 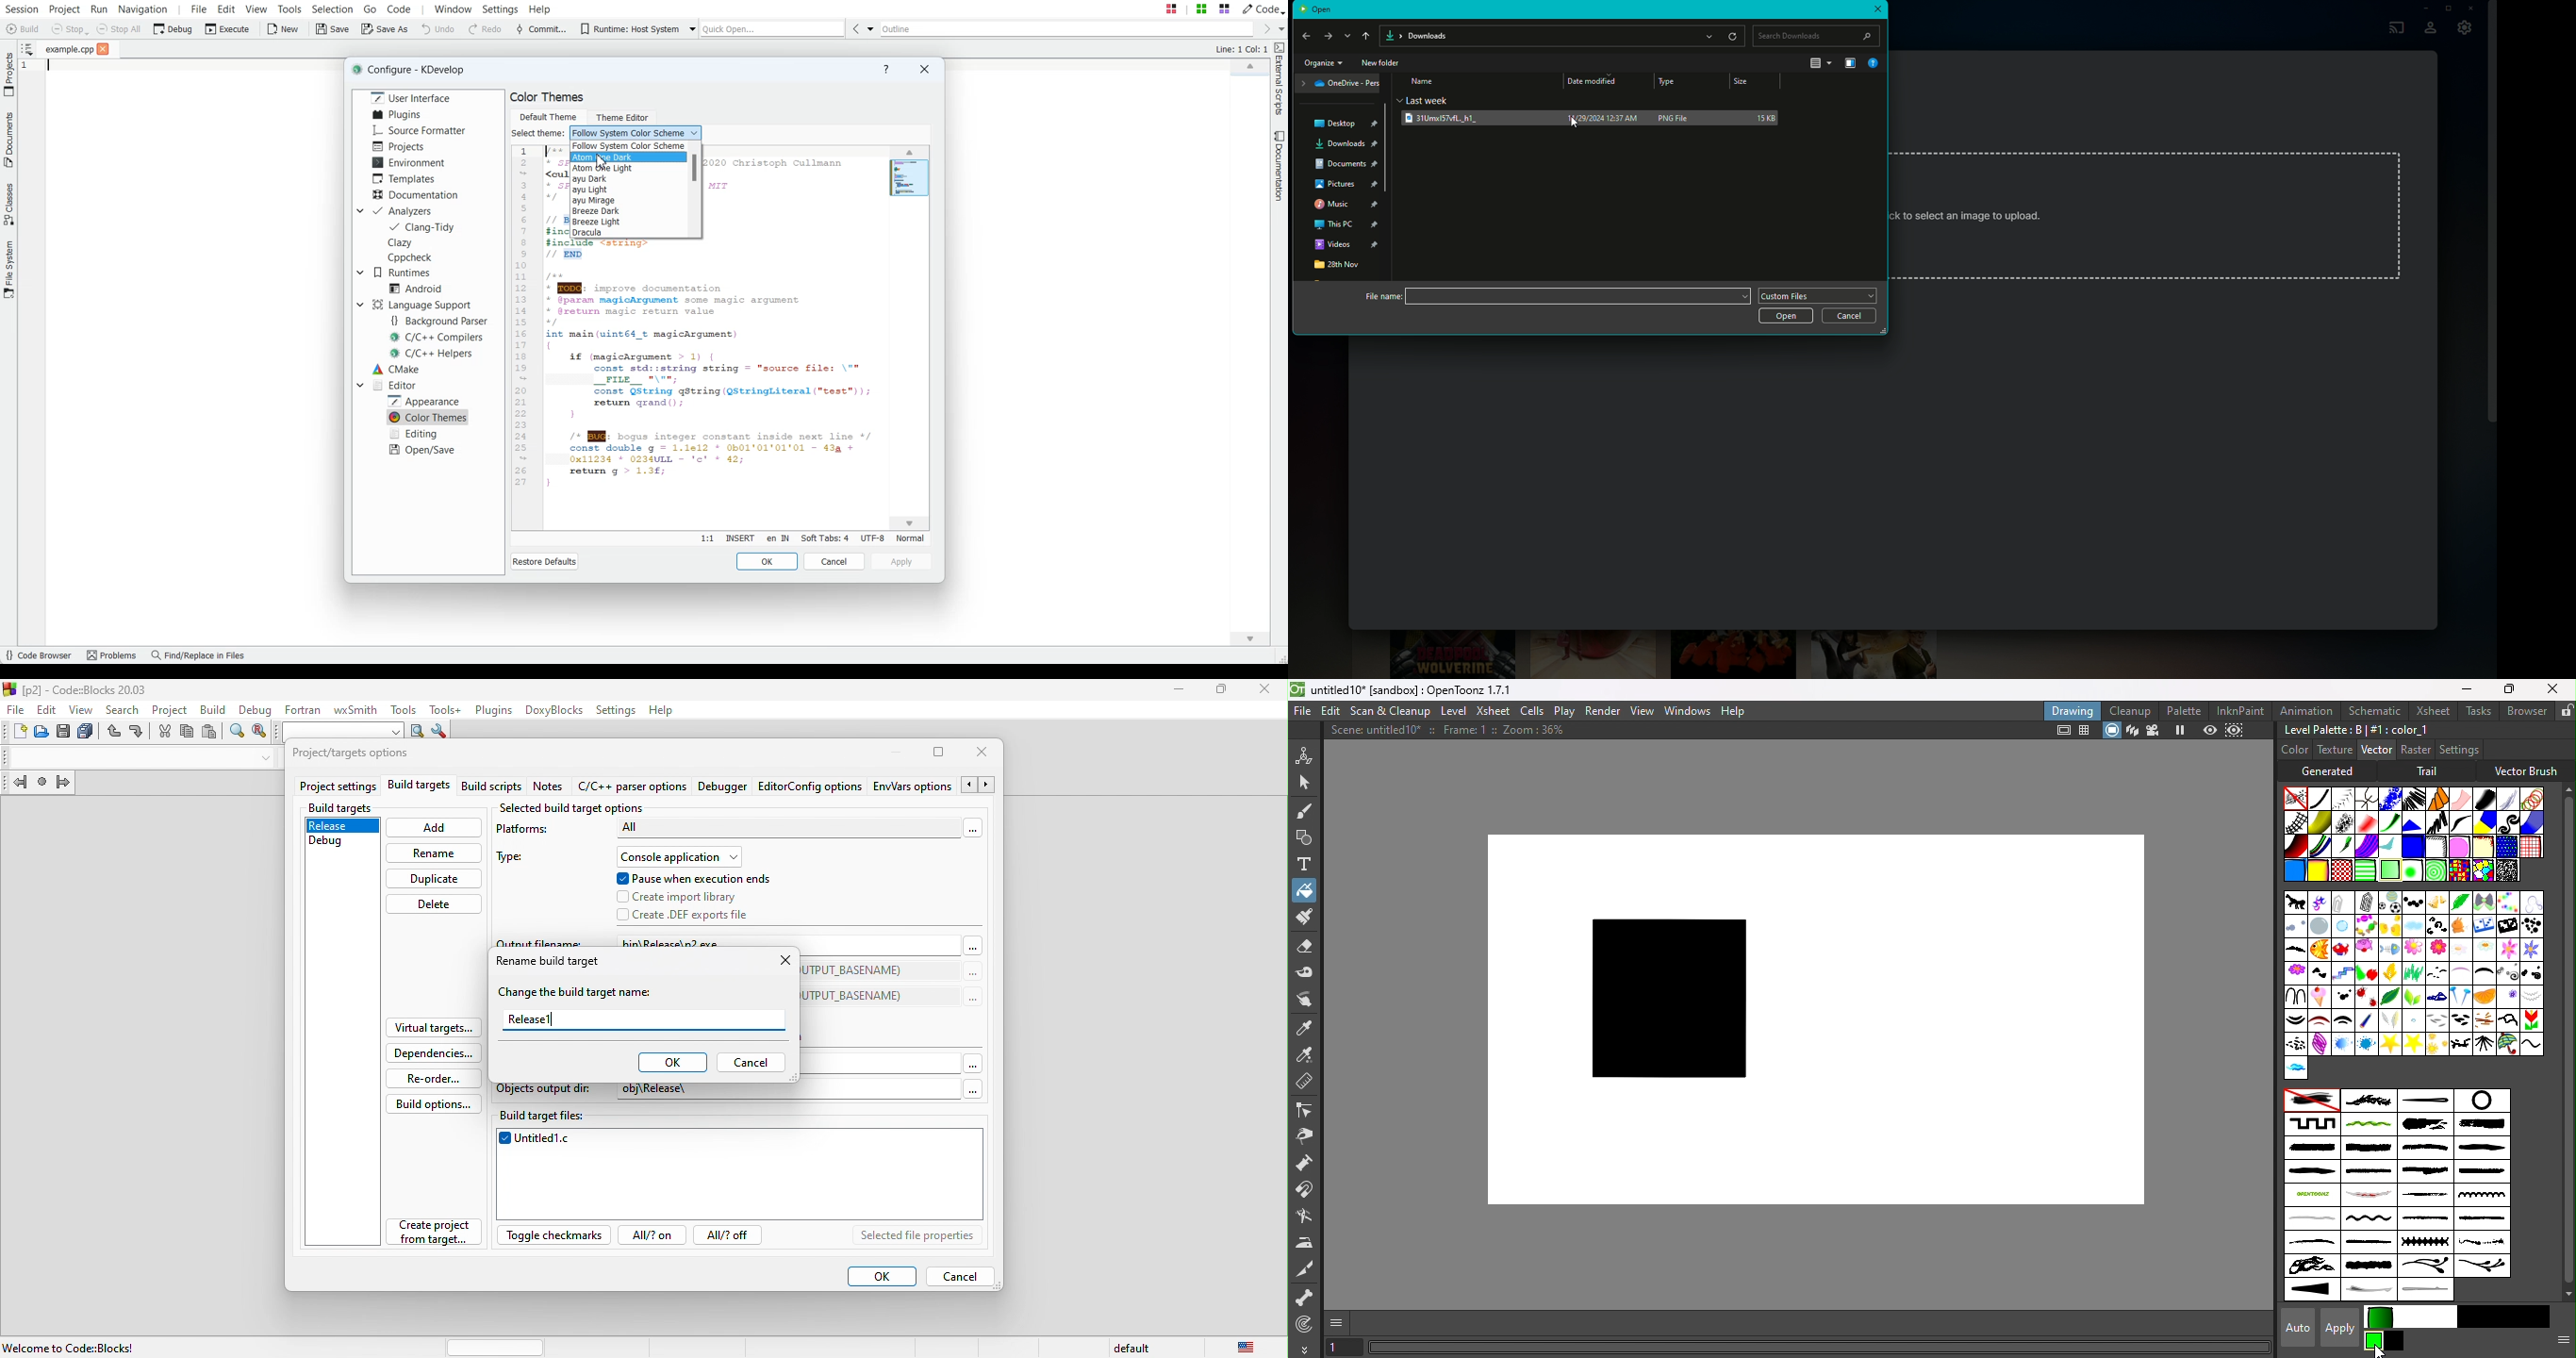 I want to click on spiked_chain, so click(x=2427, y=1243).